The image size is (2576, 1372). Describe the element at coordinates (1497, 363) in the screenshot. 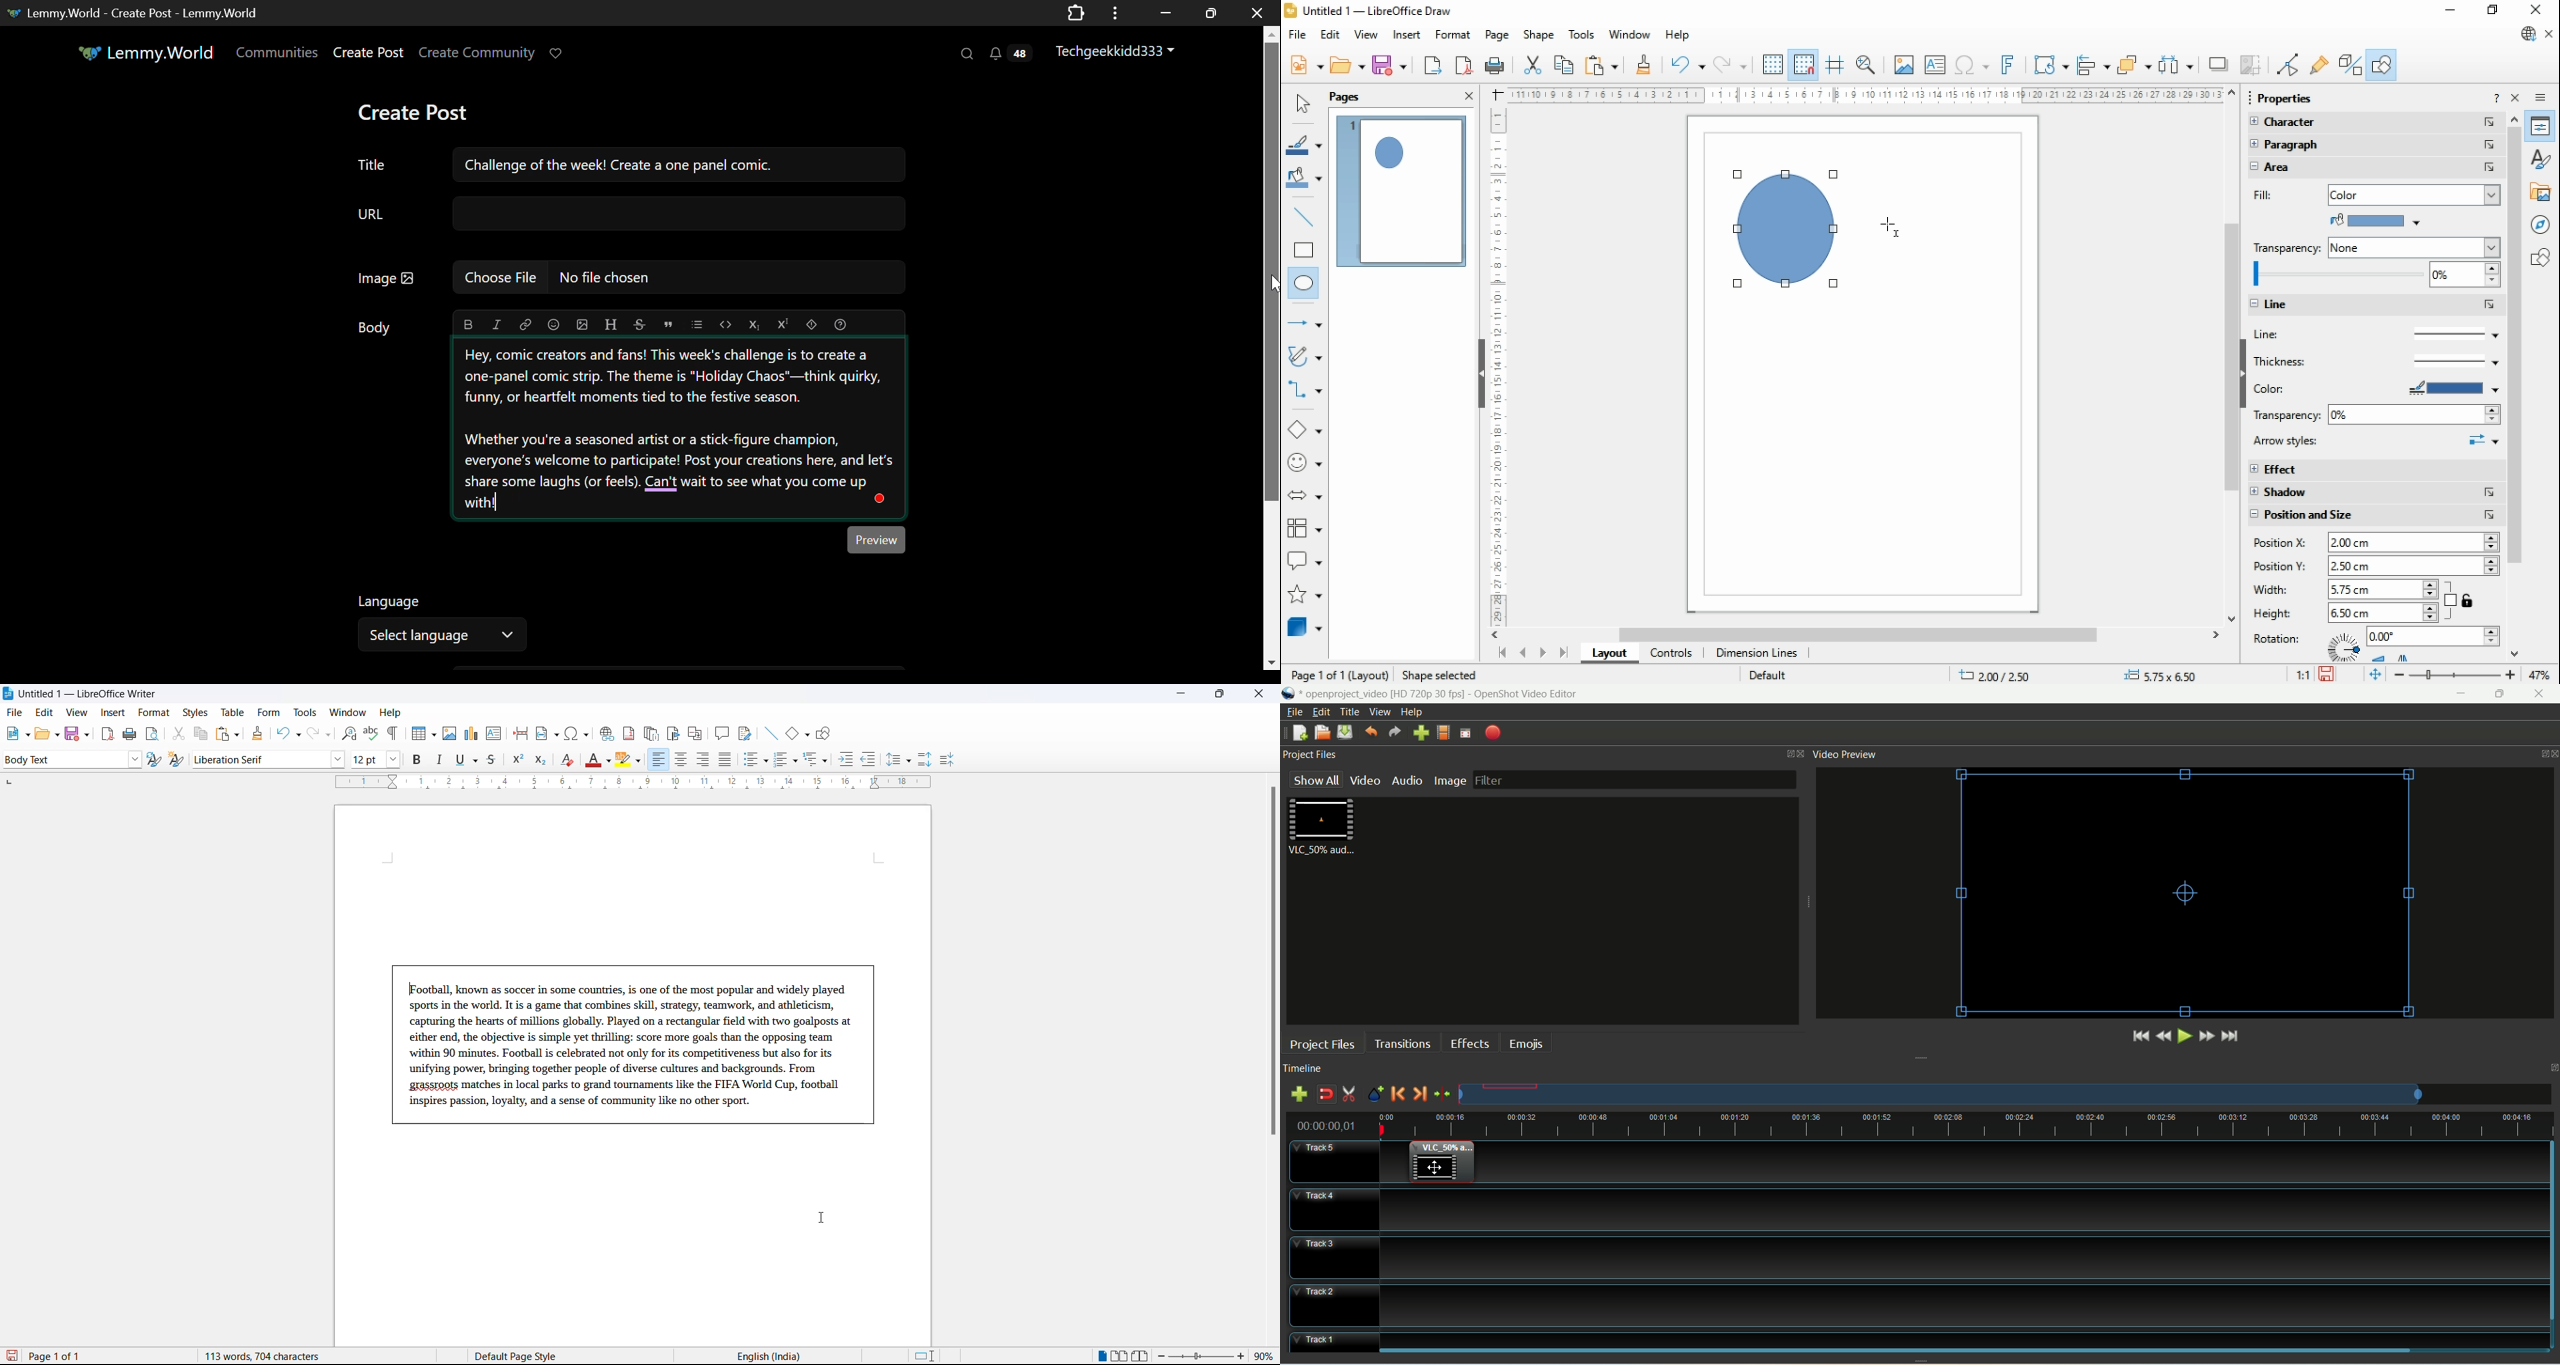

I see `Scale` at that location.